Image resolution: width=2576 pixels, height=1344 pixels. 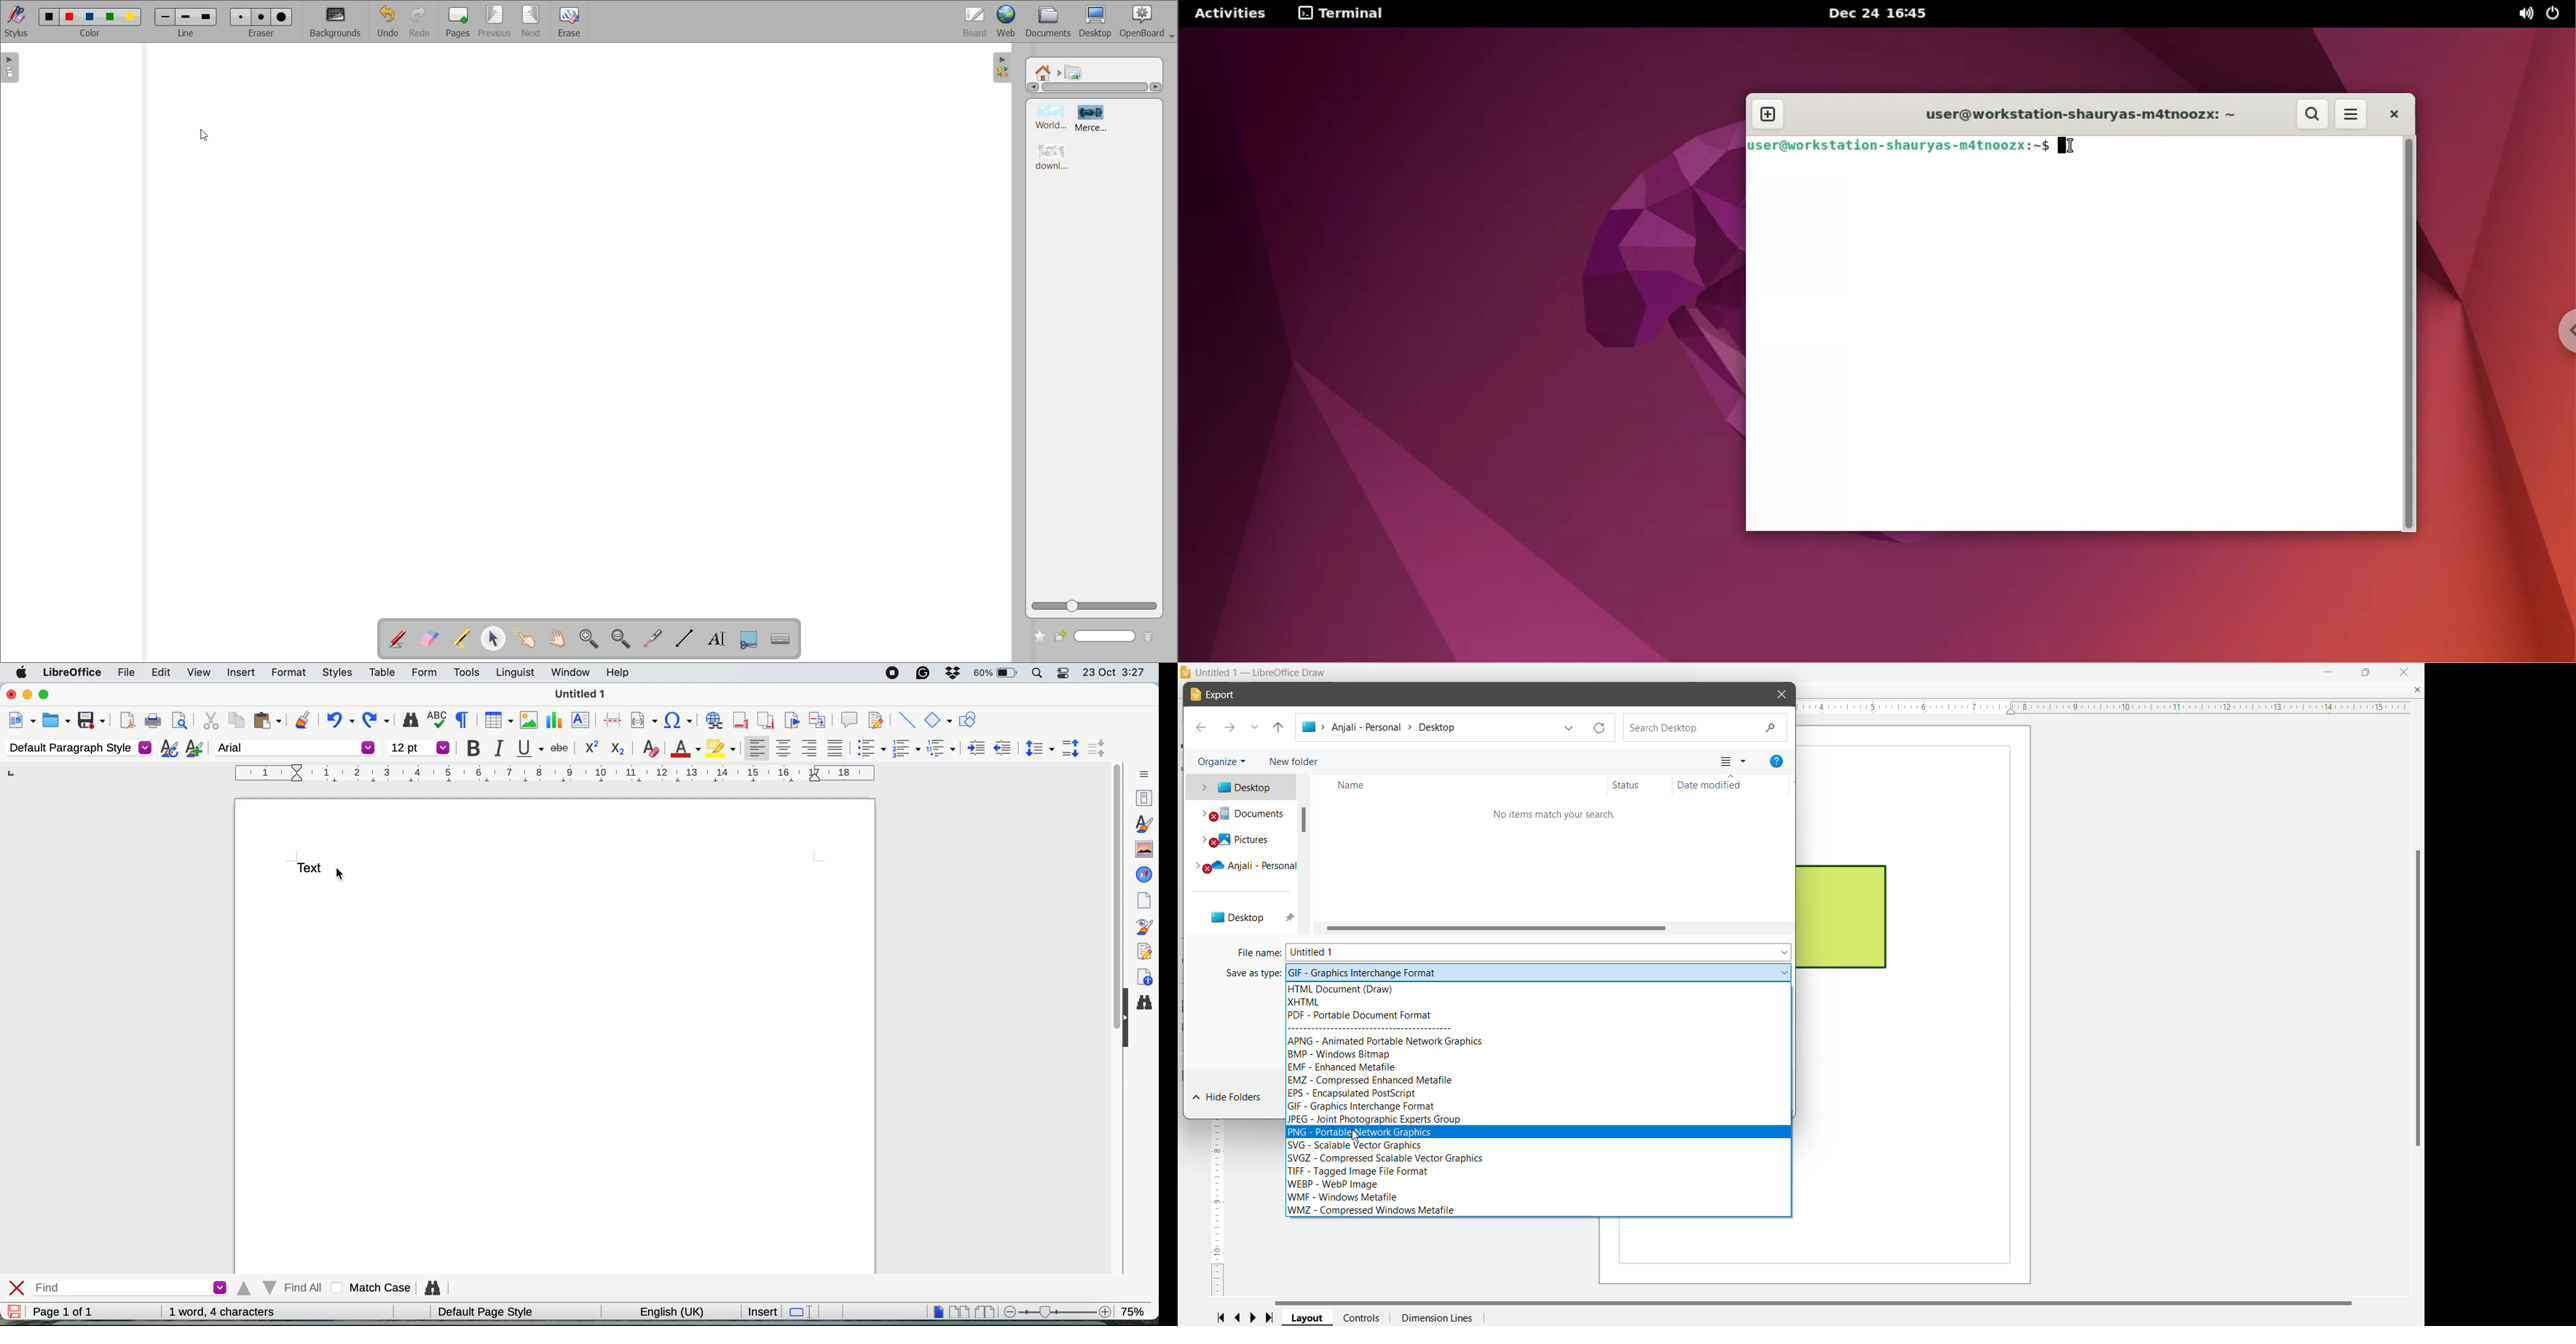 I want to click on Set File Name, so click(x=1541, y=952).